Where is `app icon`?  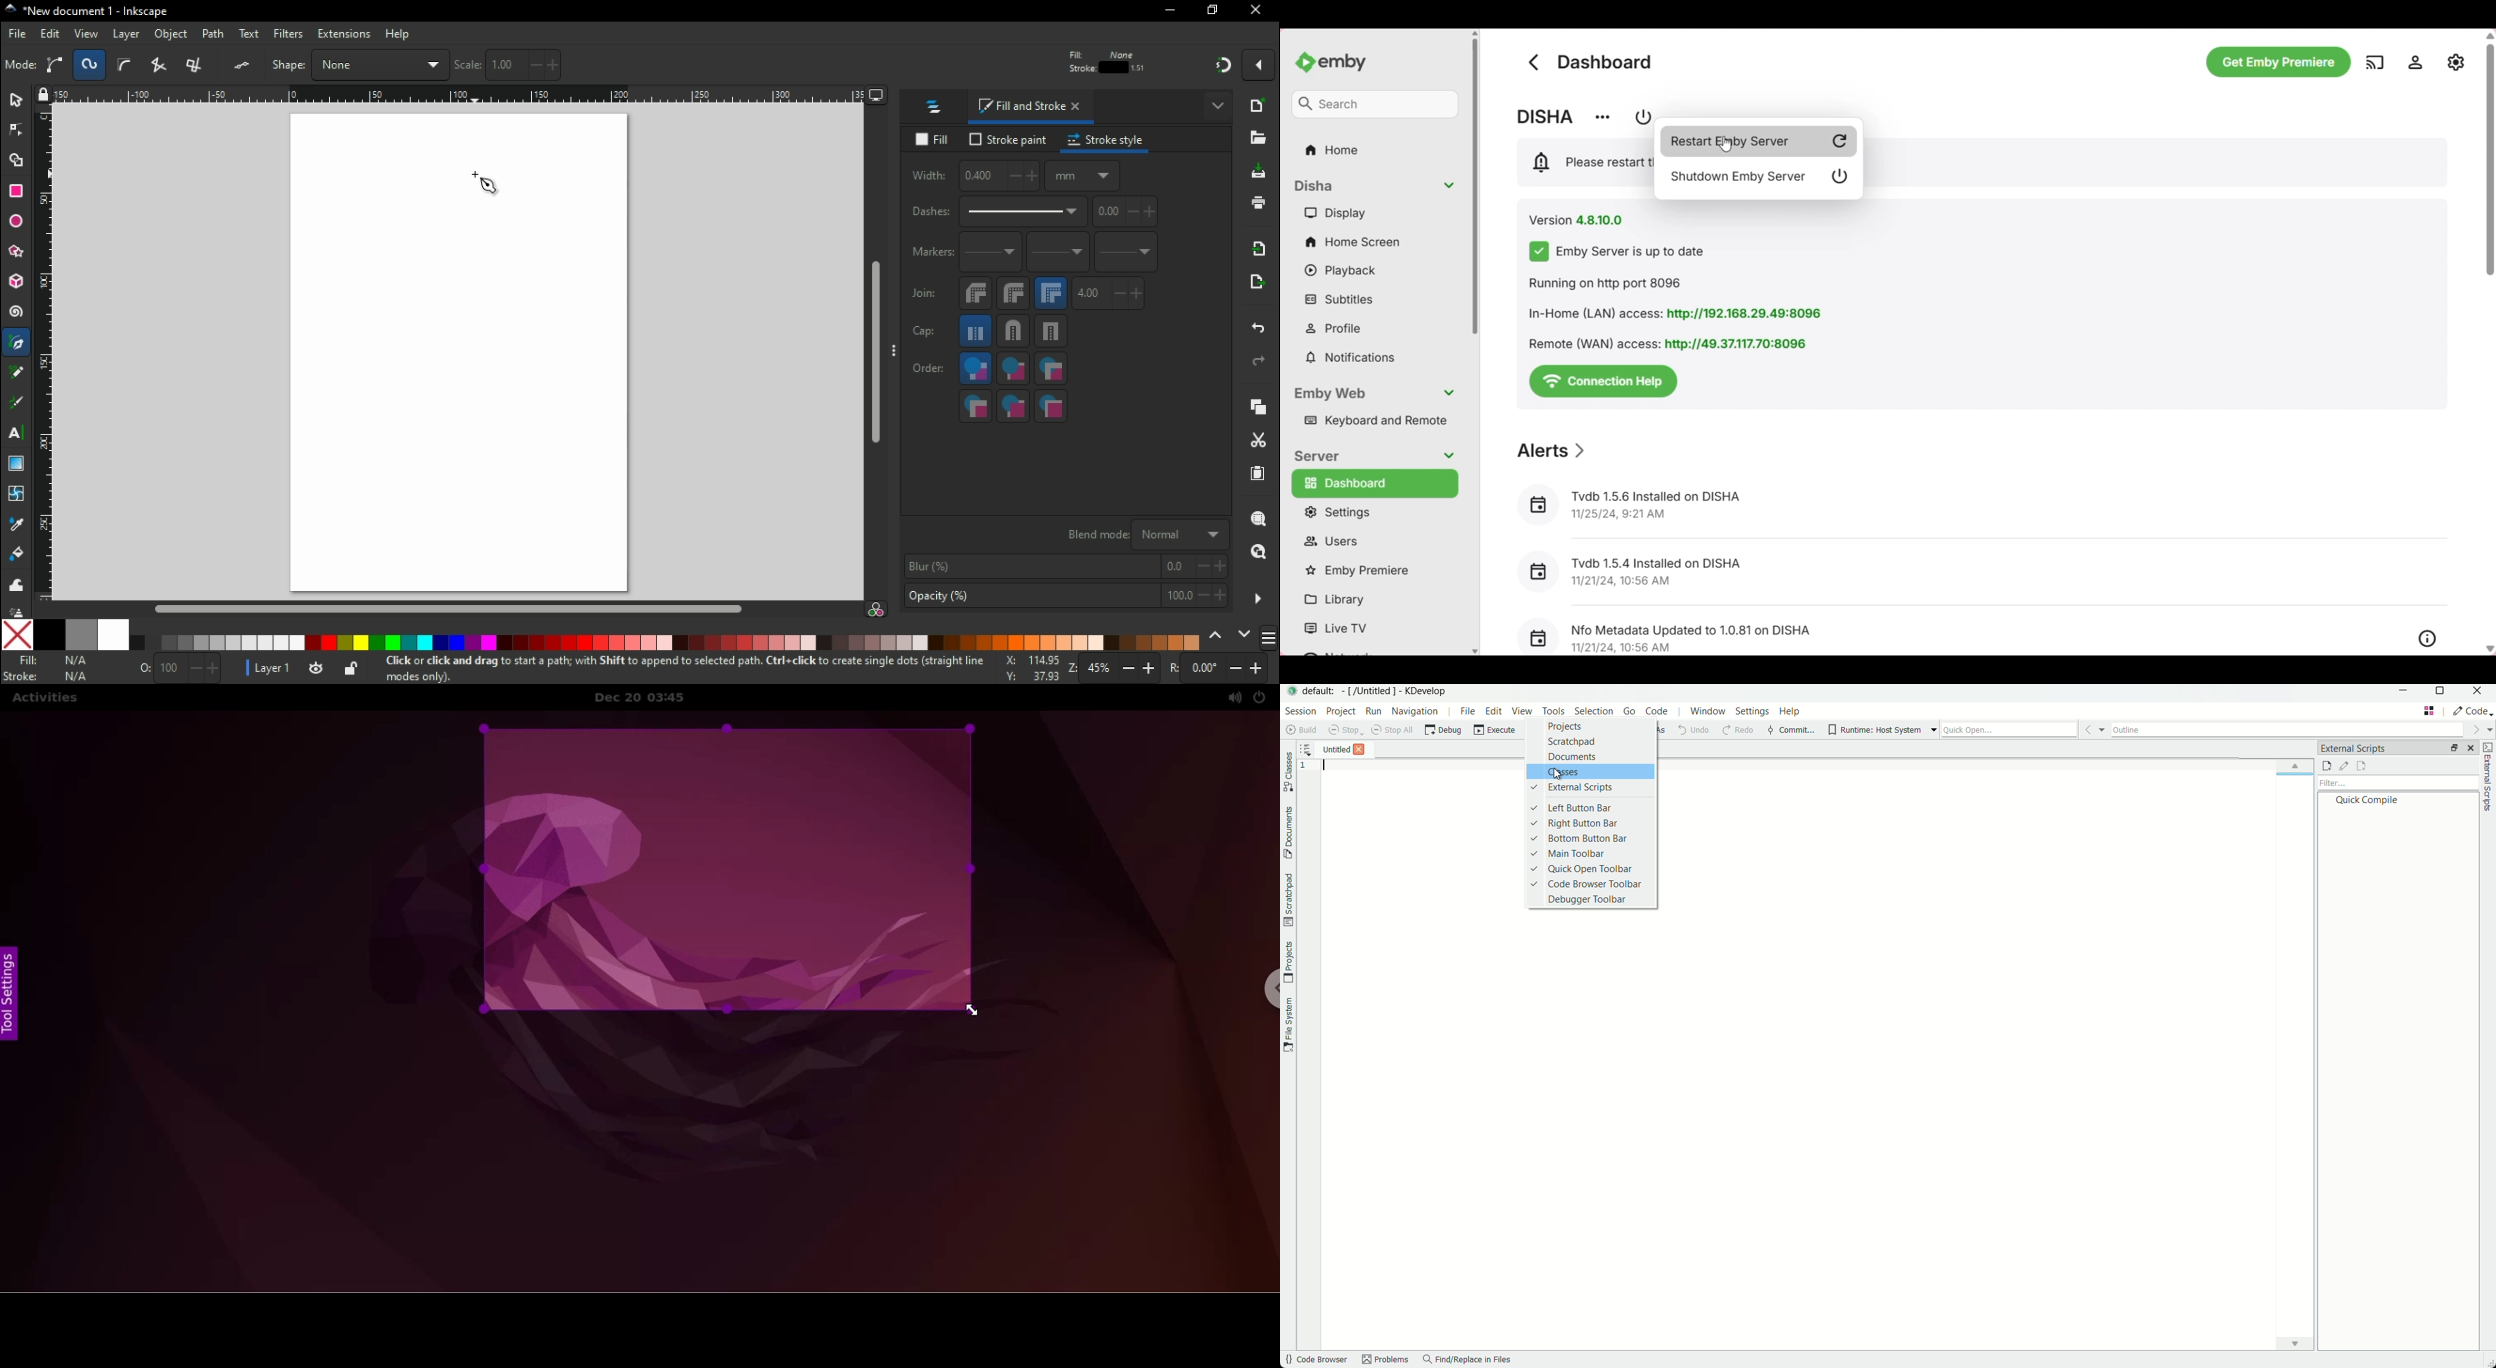 app icon is located at coordinates (1293, 692).